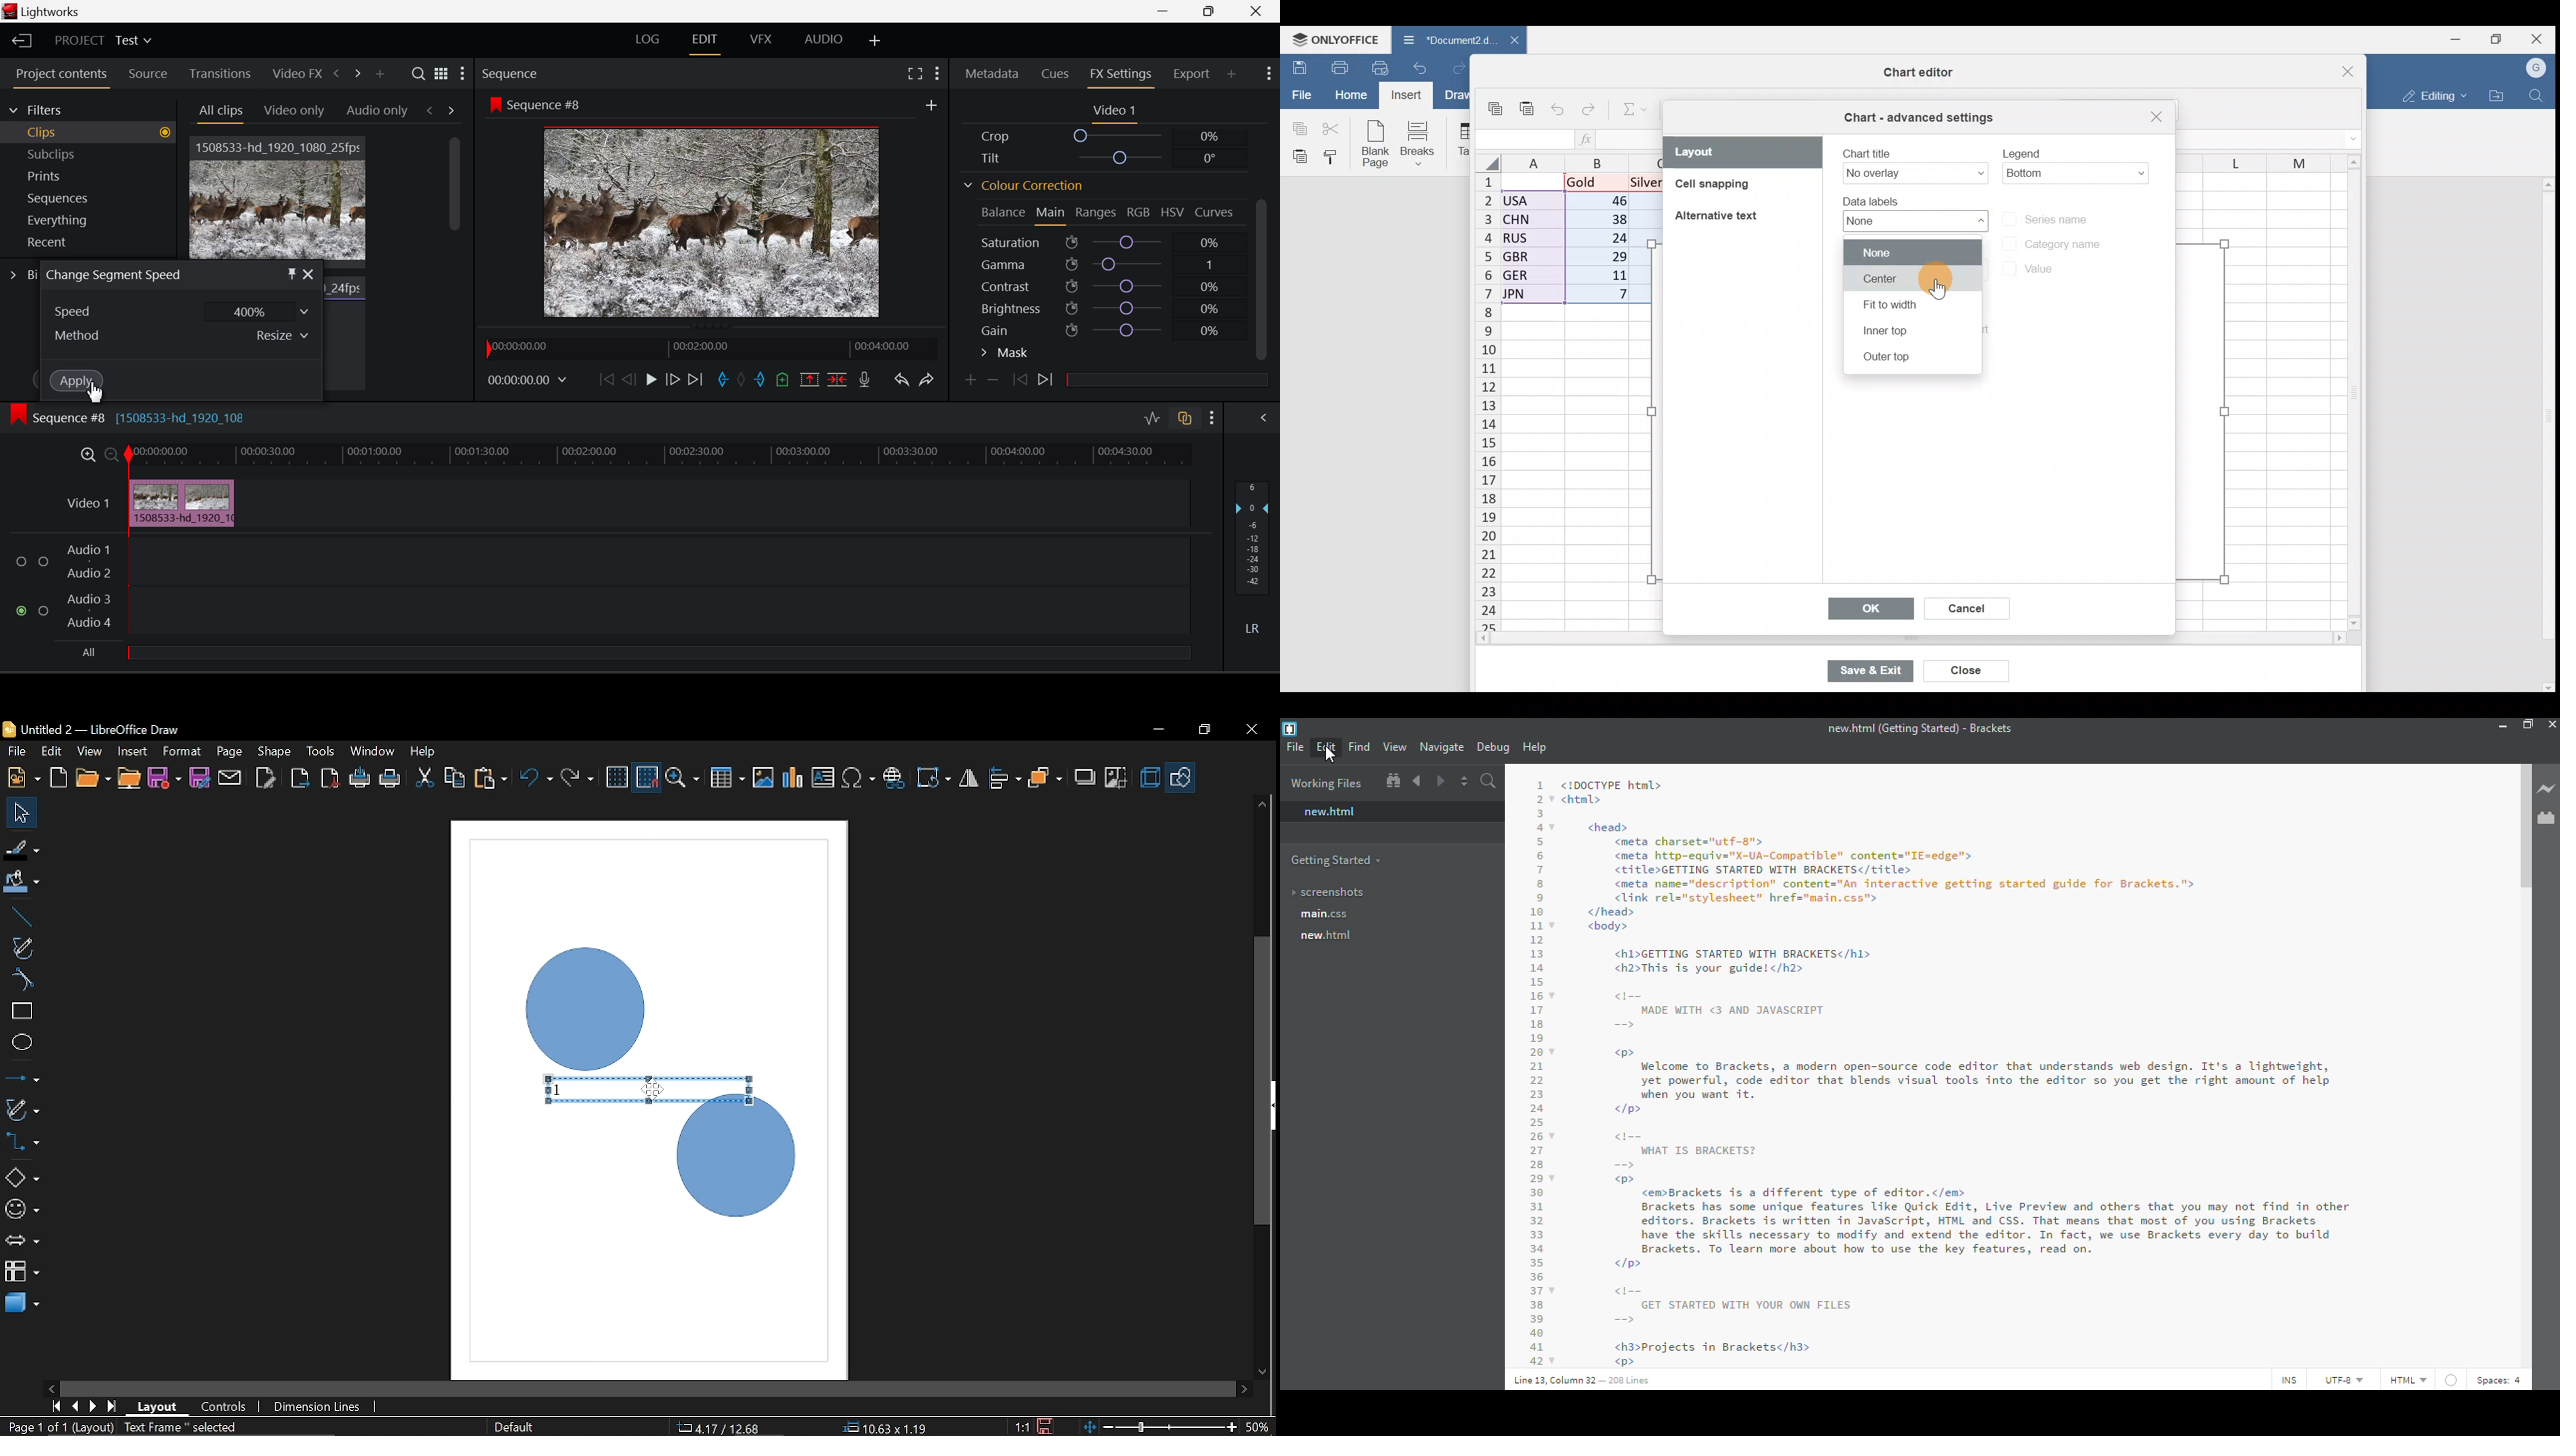 The height and width of the screenshot is (1456, 2576). Describe the element at coordinates (1910, 282) in the screenshot. I see `Cursor on center` at that location.